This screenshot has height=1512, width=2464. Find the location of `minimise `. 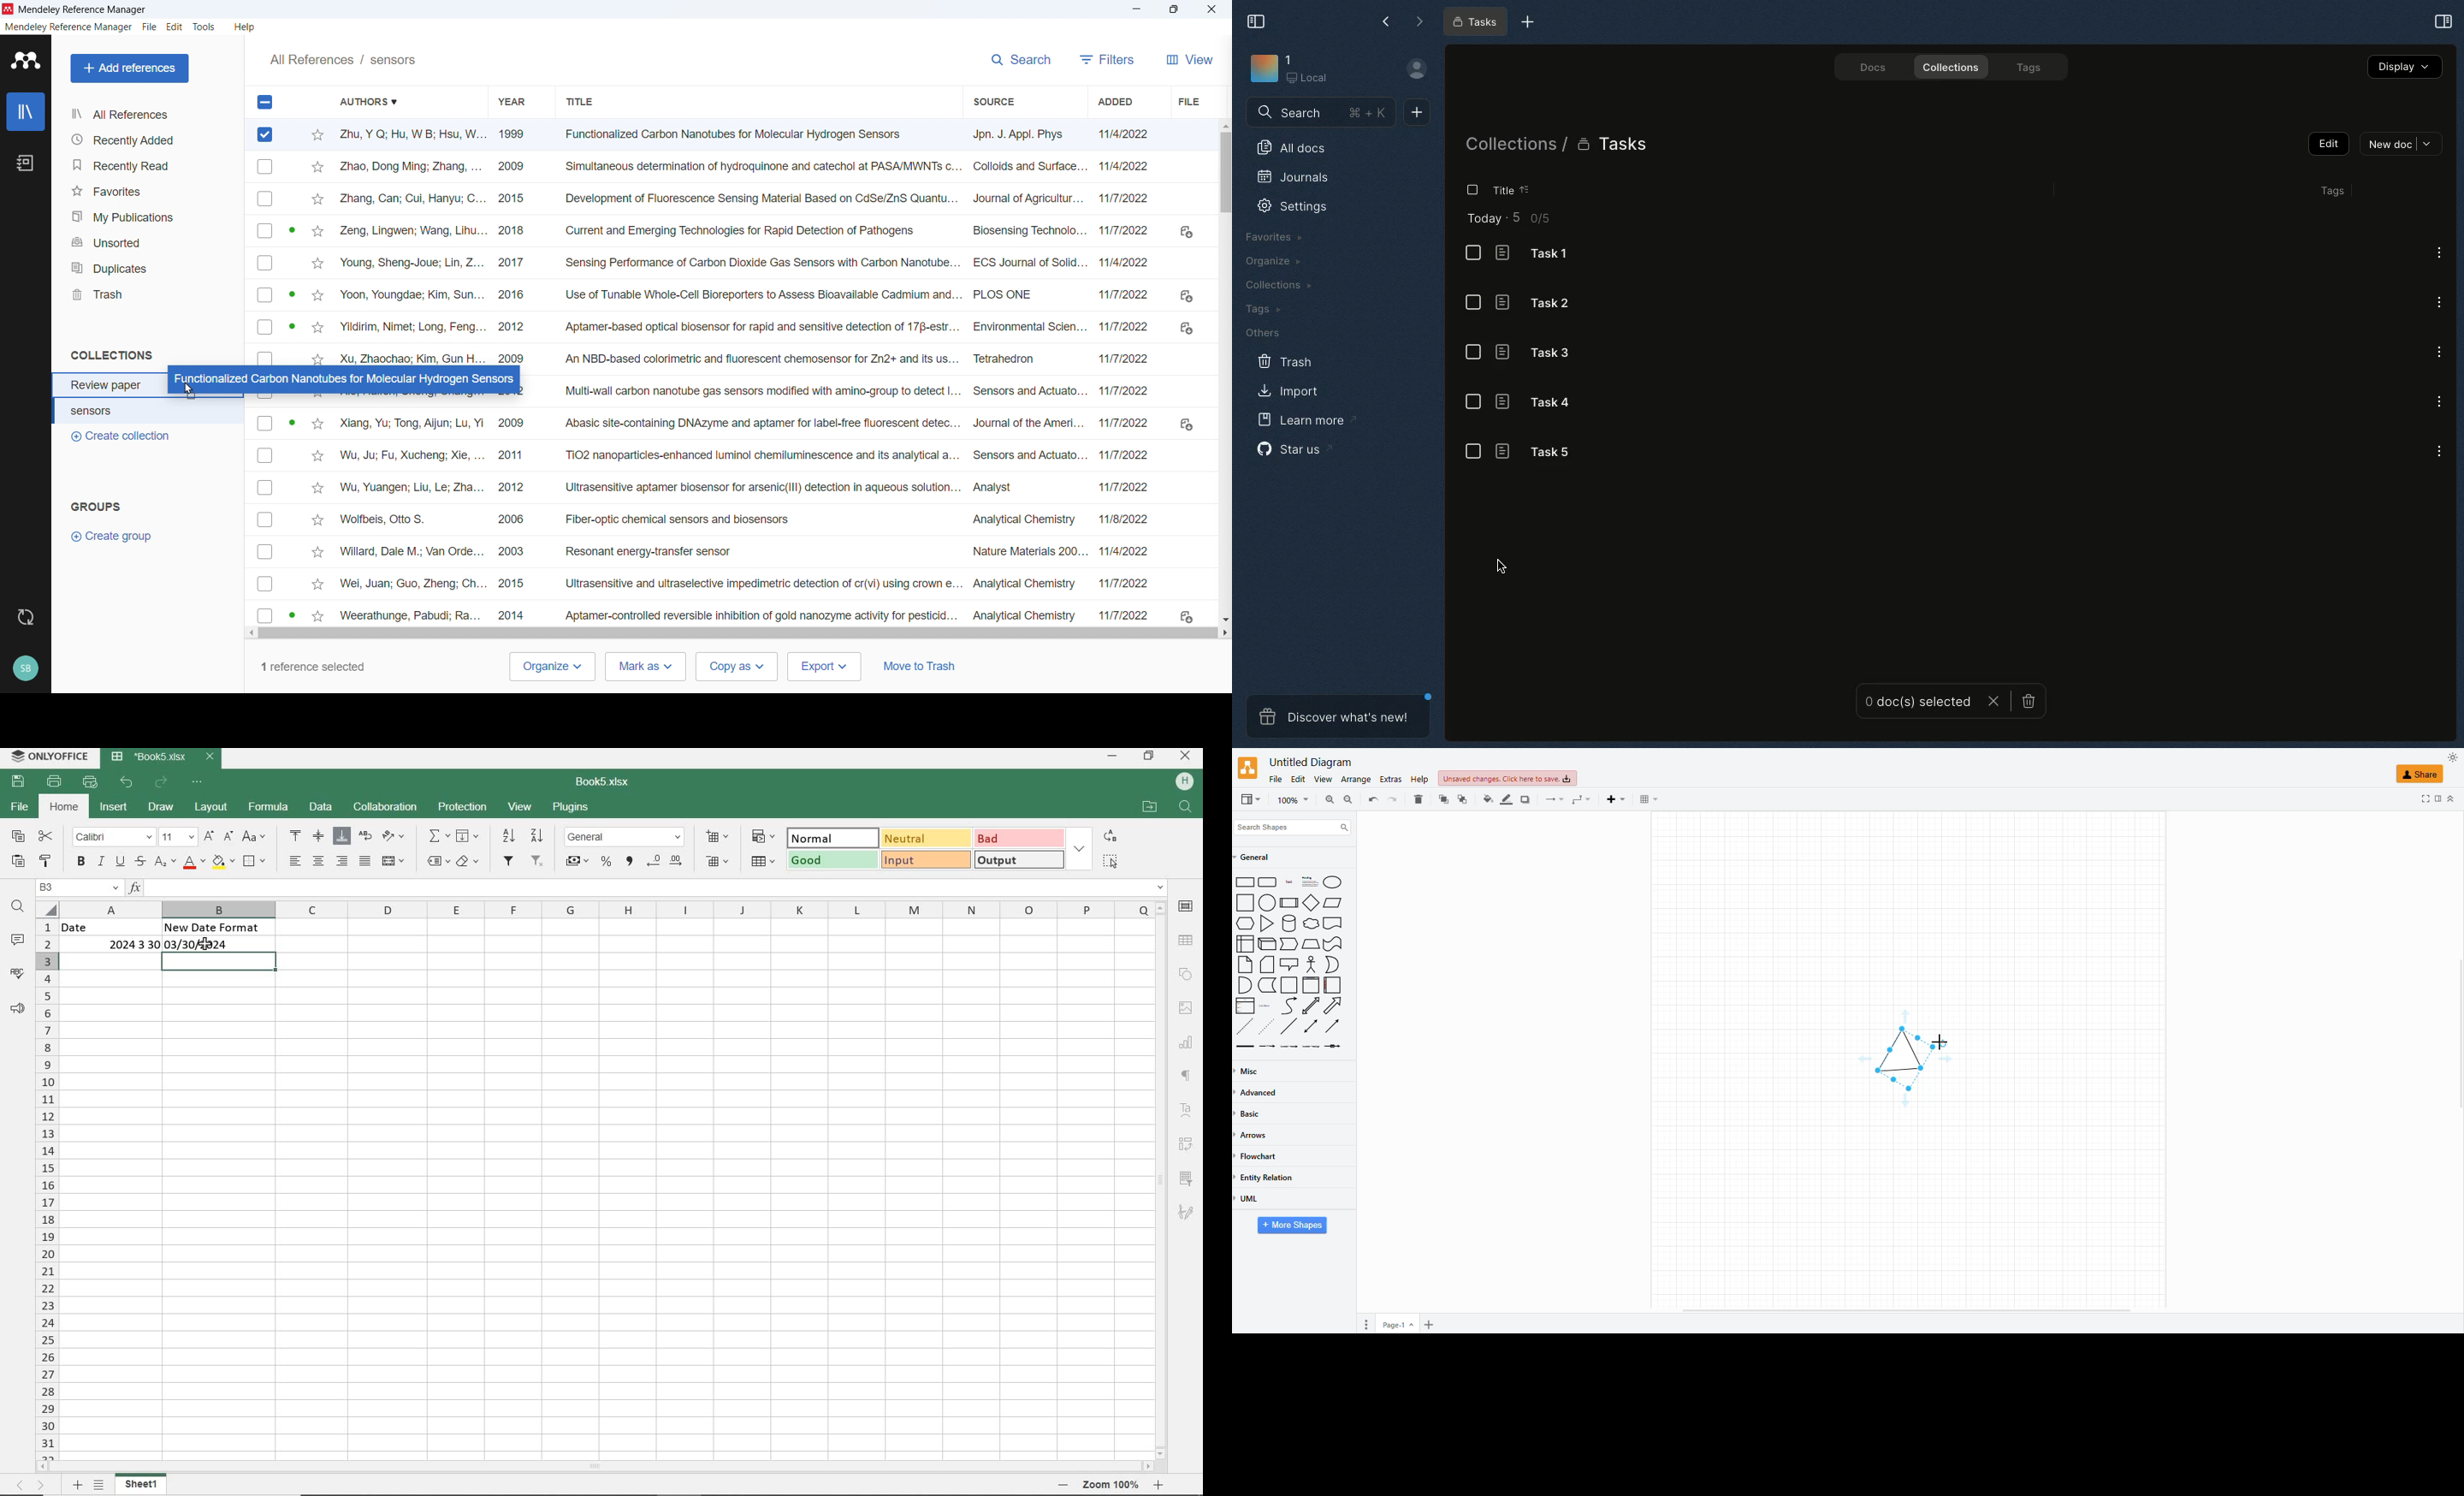

minimise  is located at coordinates (1134, 10).